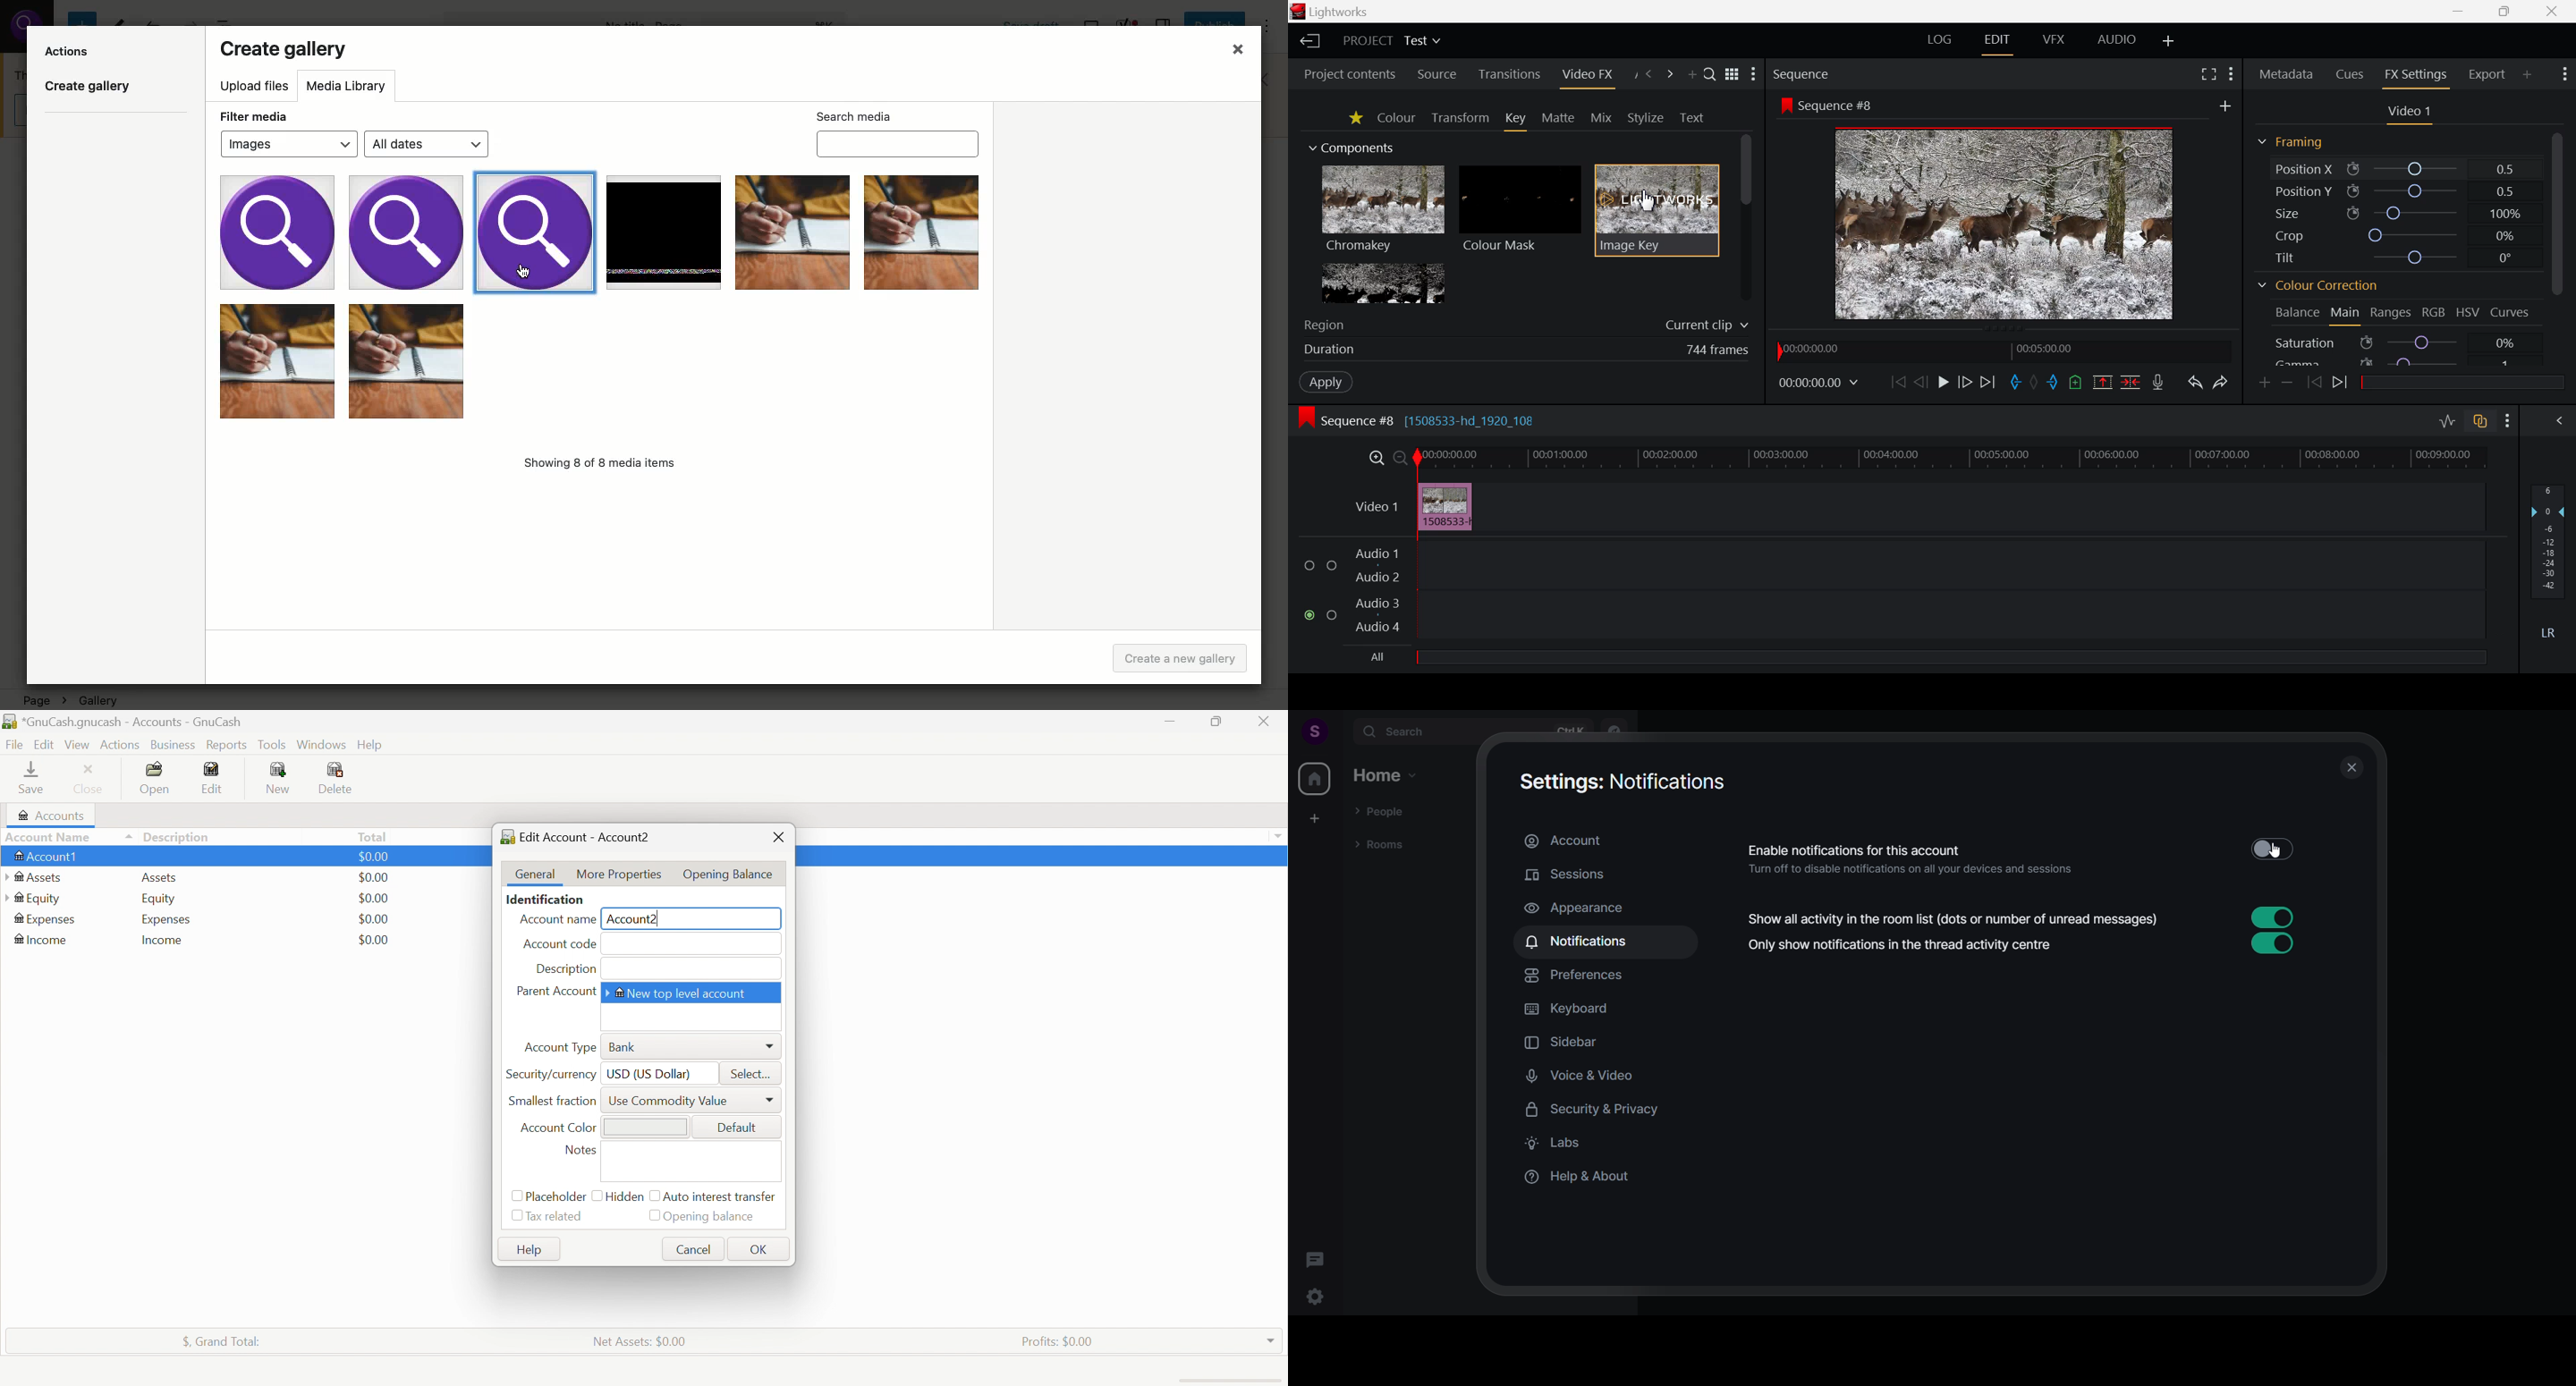 Image resolution: width=2576 pixels, height=1400 pixels. I want to click on Description, so click(176, 837).